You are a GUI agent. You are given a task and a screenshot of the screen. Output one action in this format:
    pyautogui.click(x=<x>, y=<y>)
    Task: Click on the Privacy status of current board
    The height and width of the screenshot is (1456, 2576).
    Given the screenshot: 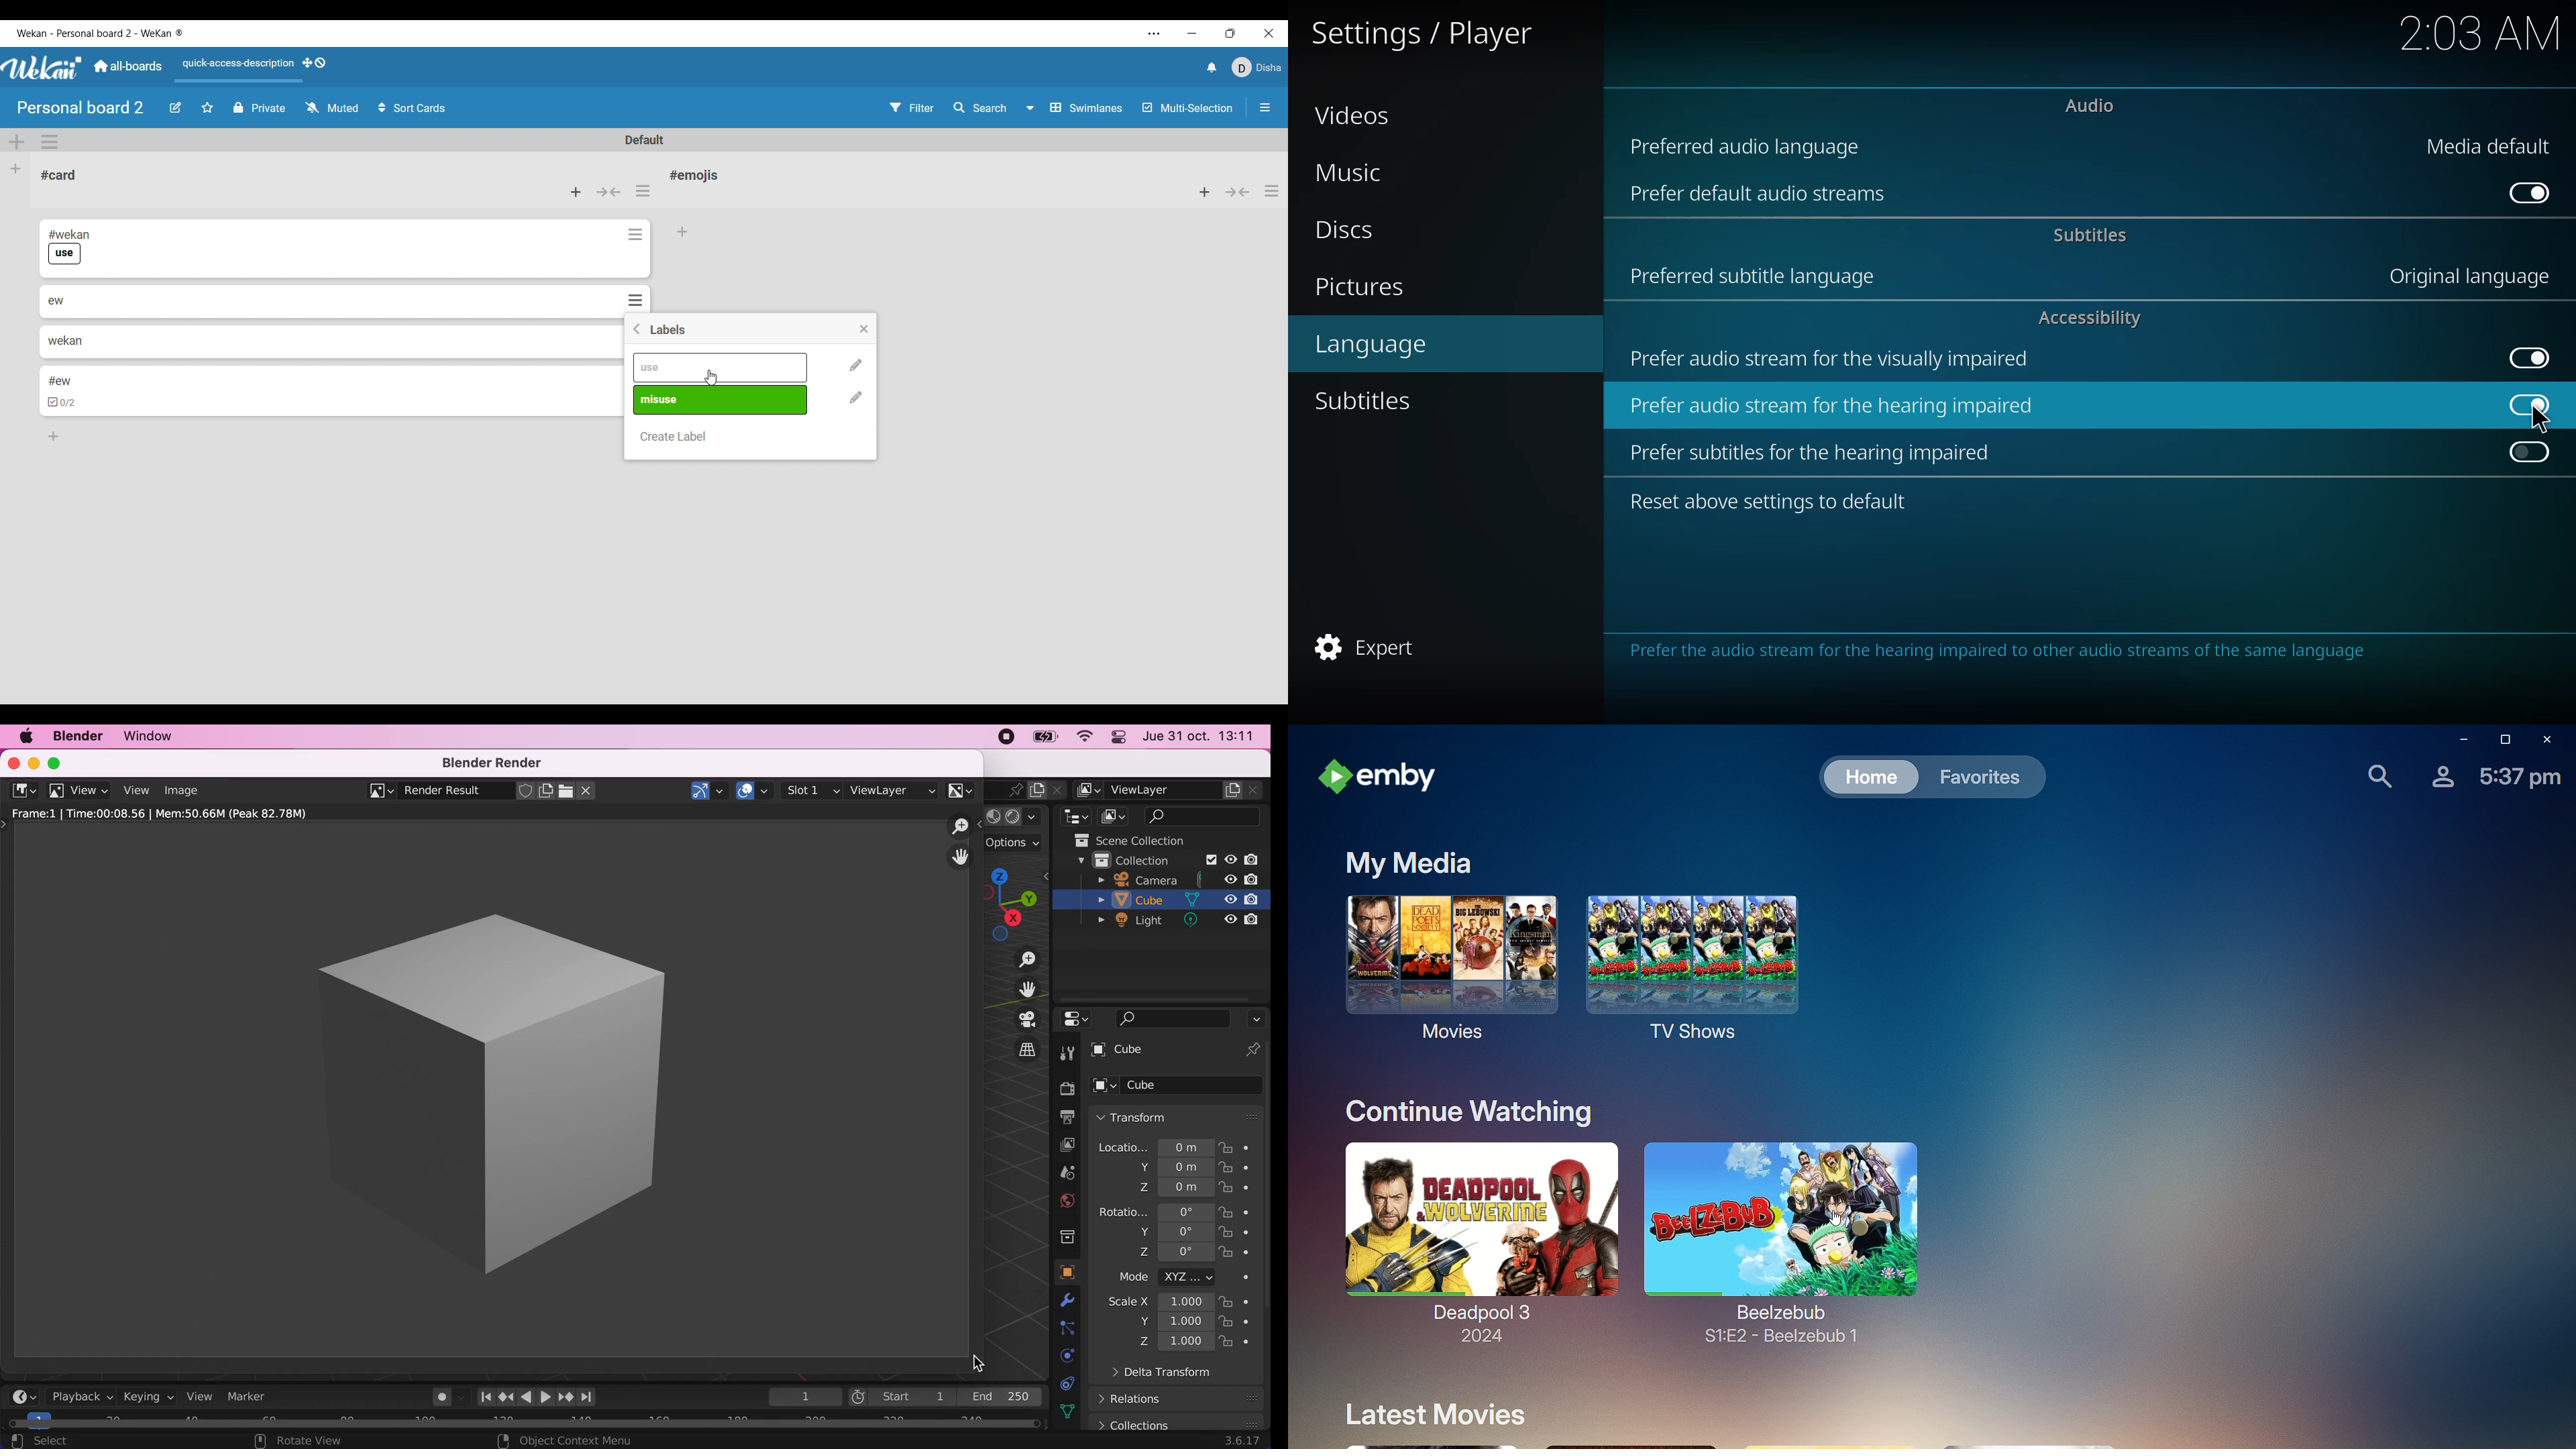 What is the action you would take?
    pyautogui.click(x=260, y=107)
    